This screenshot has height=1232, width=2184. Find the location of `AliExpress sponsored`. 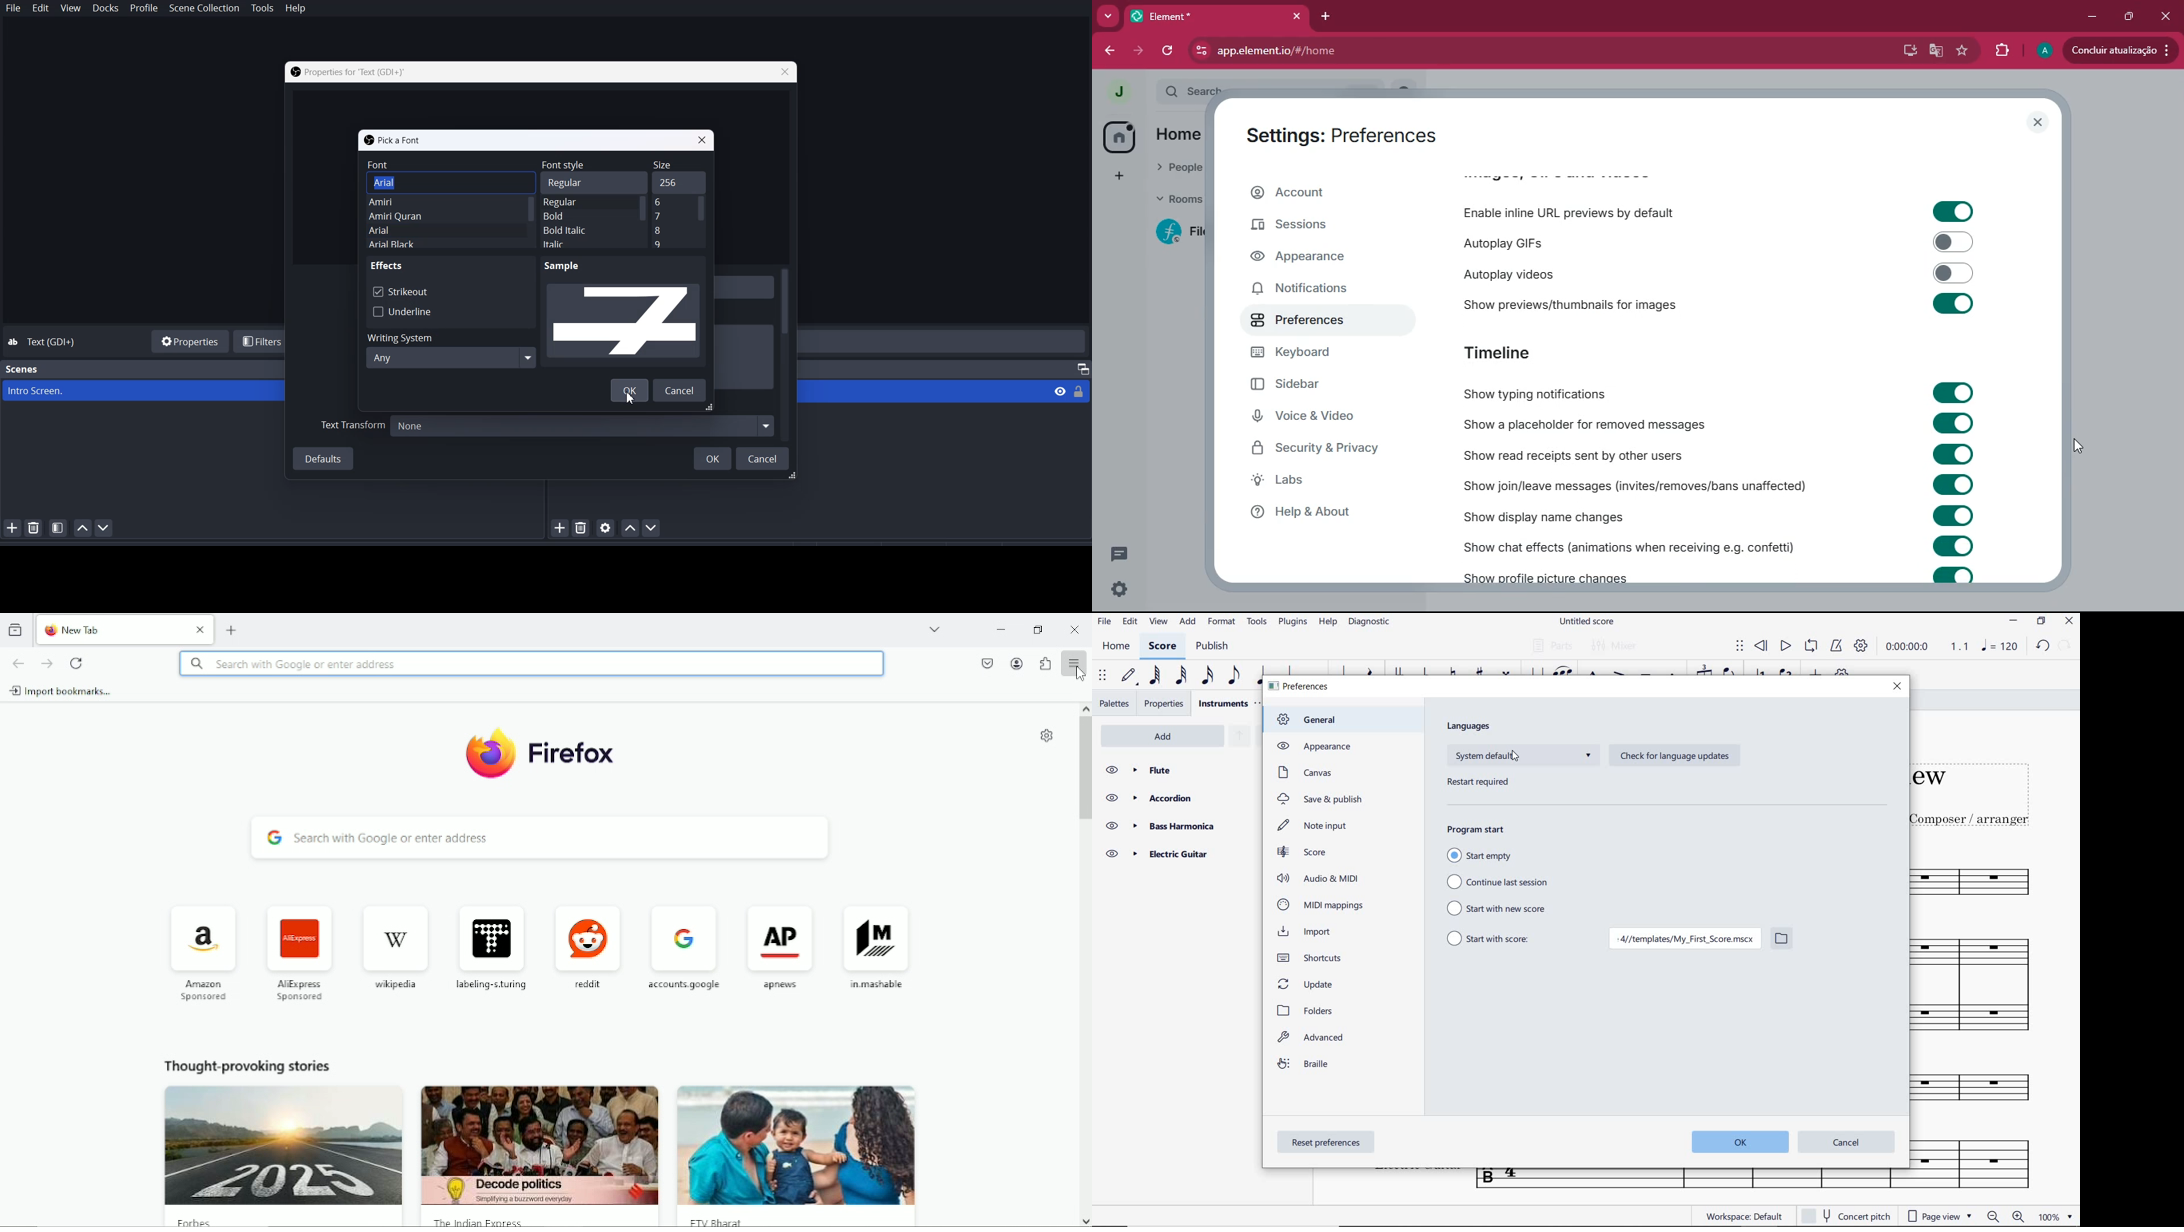

AliExpress sponsored is located at coordinates (296, 949).